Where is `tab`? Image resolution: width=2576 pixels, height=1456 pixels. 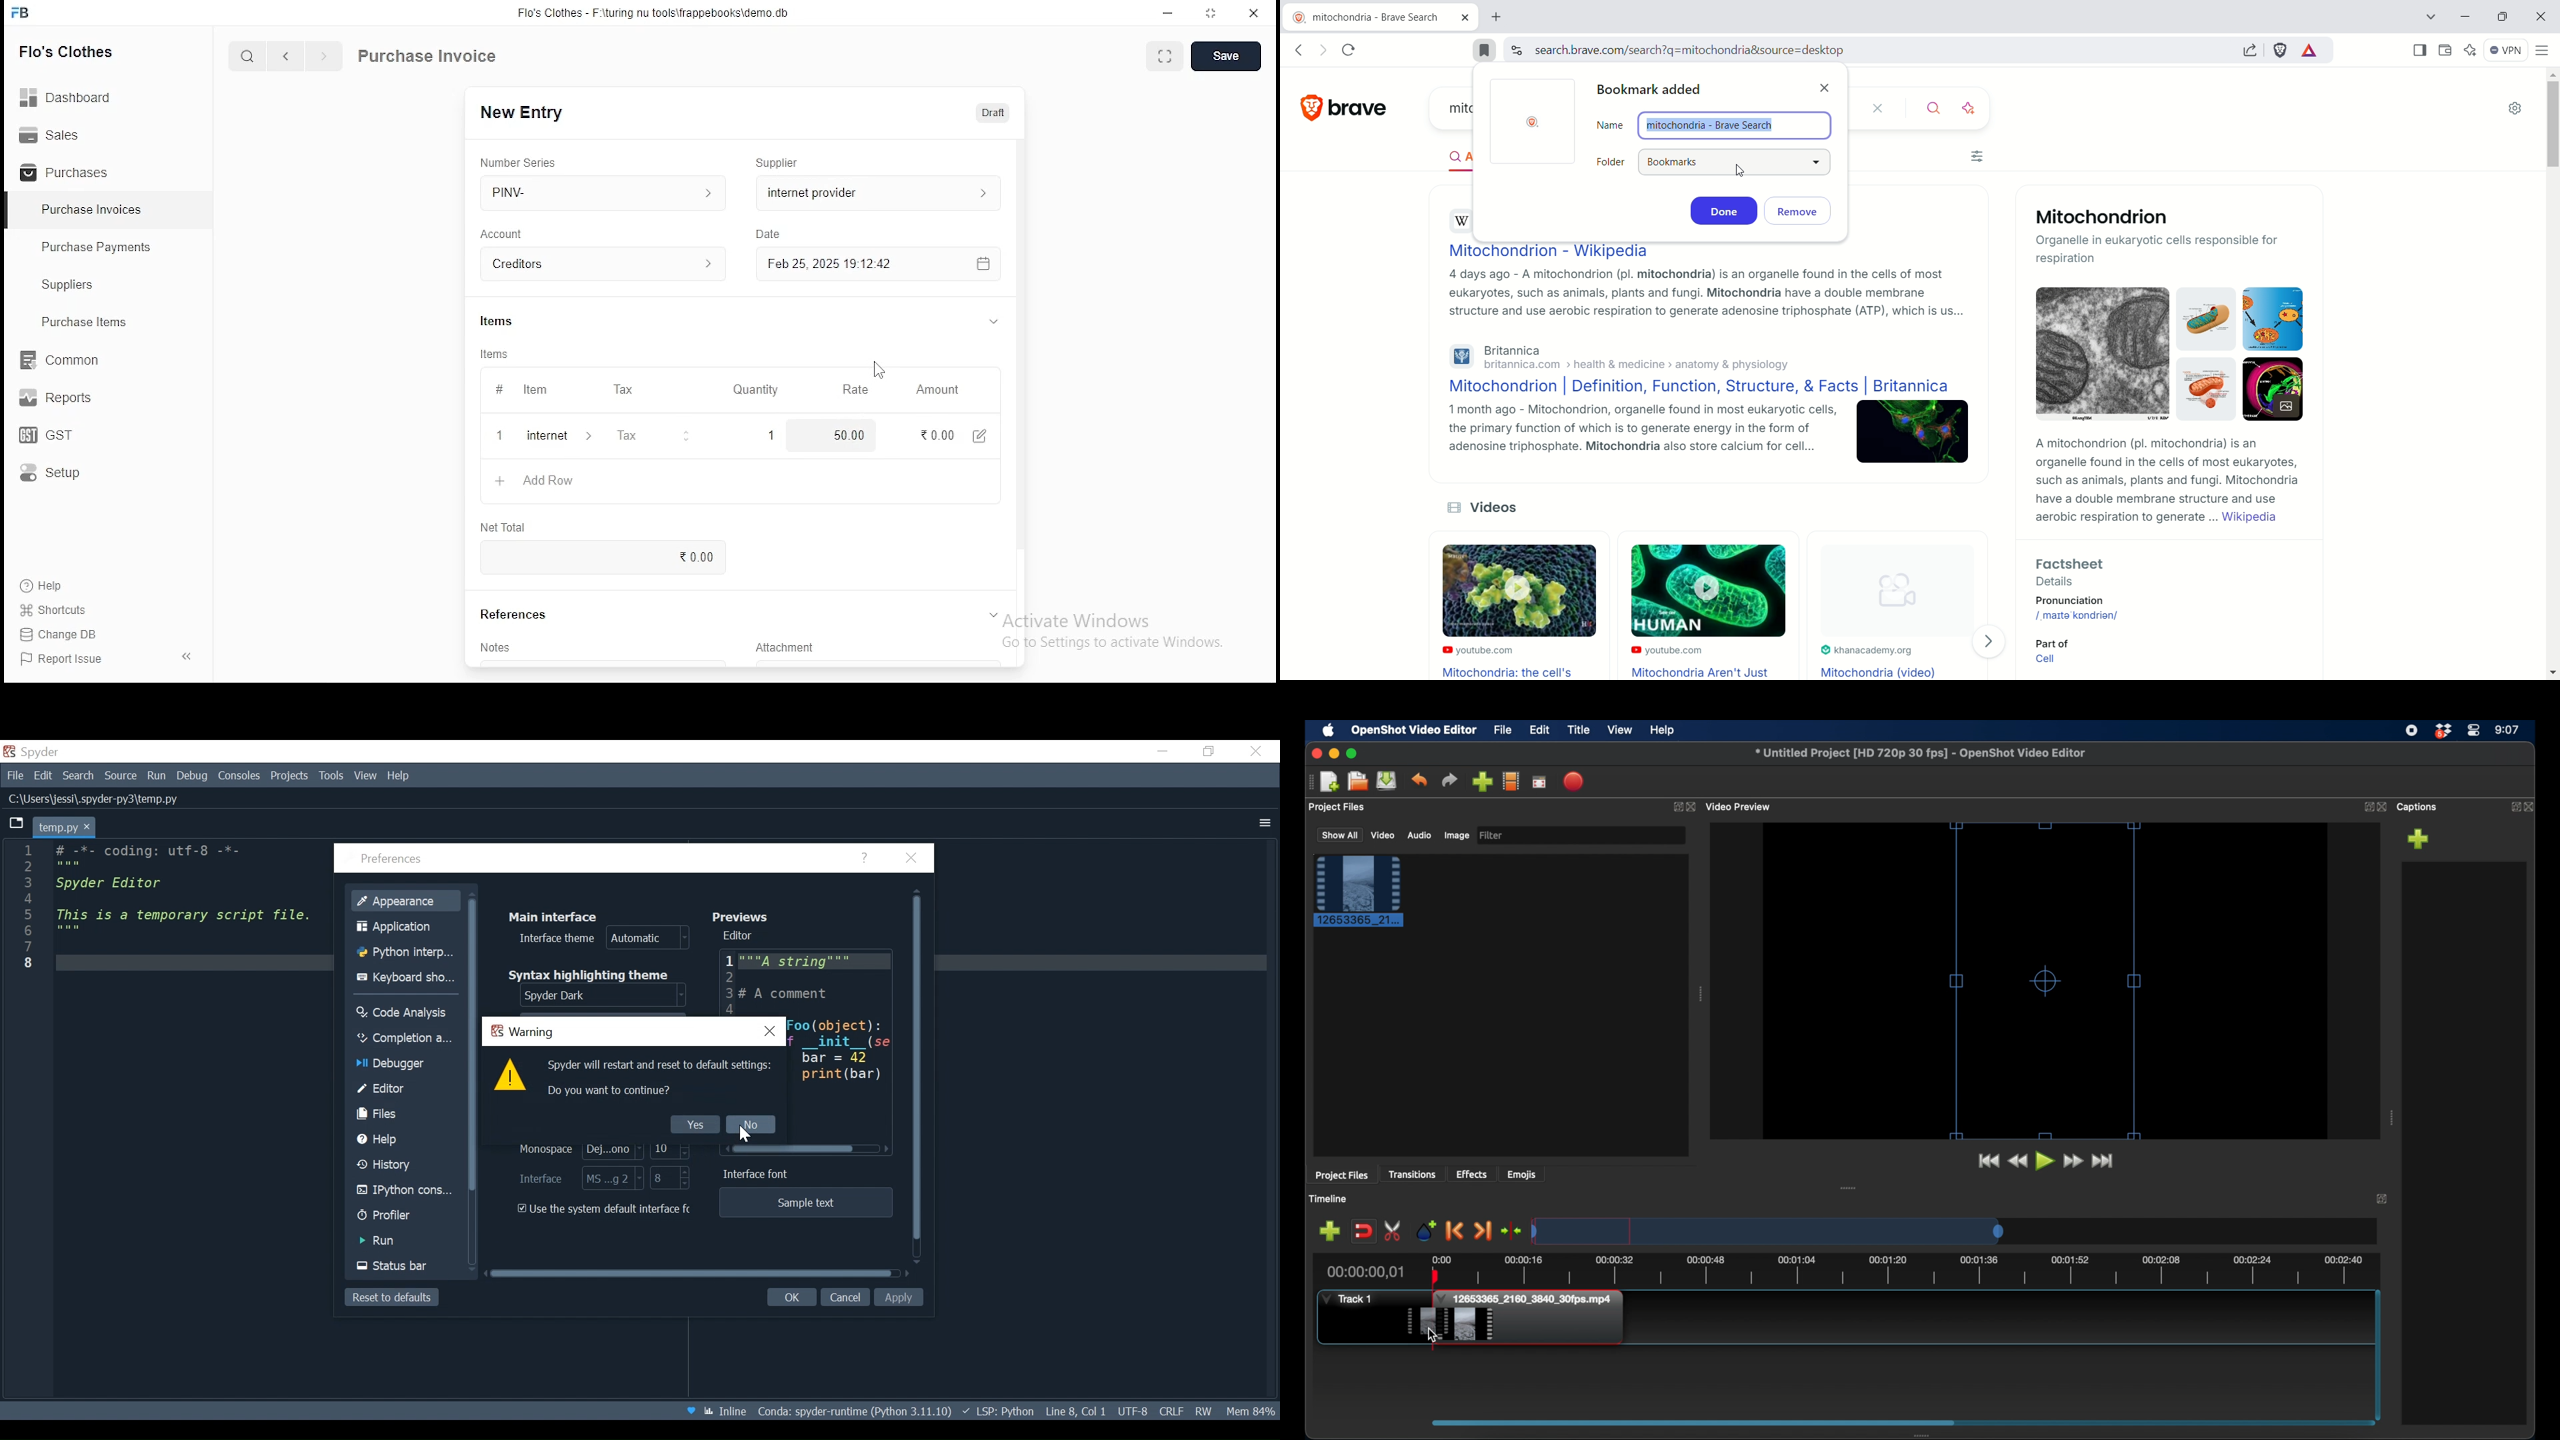 tab is located at coordinates (998, 615).